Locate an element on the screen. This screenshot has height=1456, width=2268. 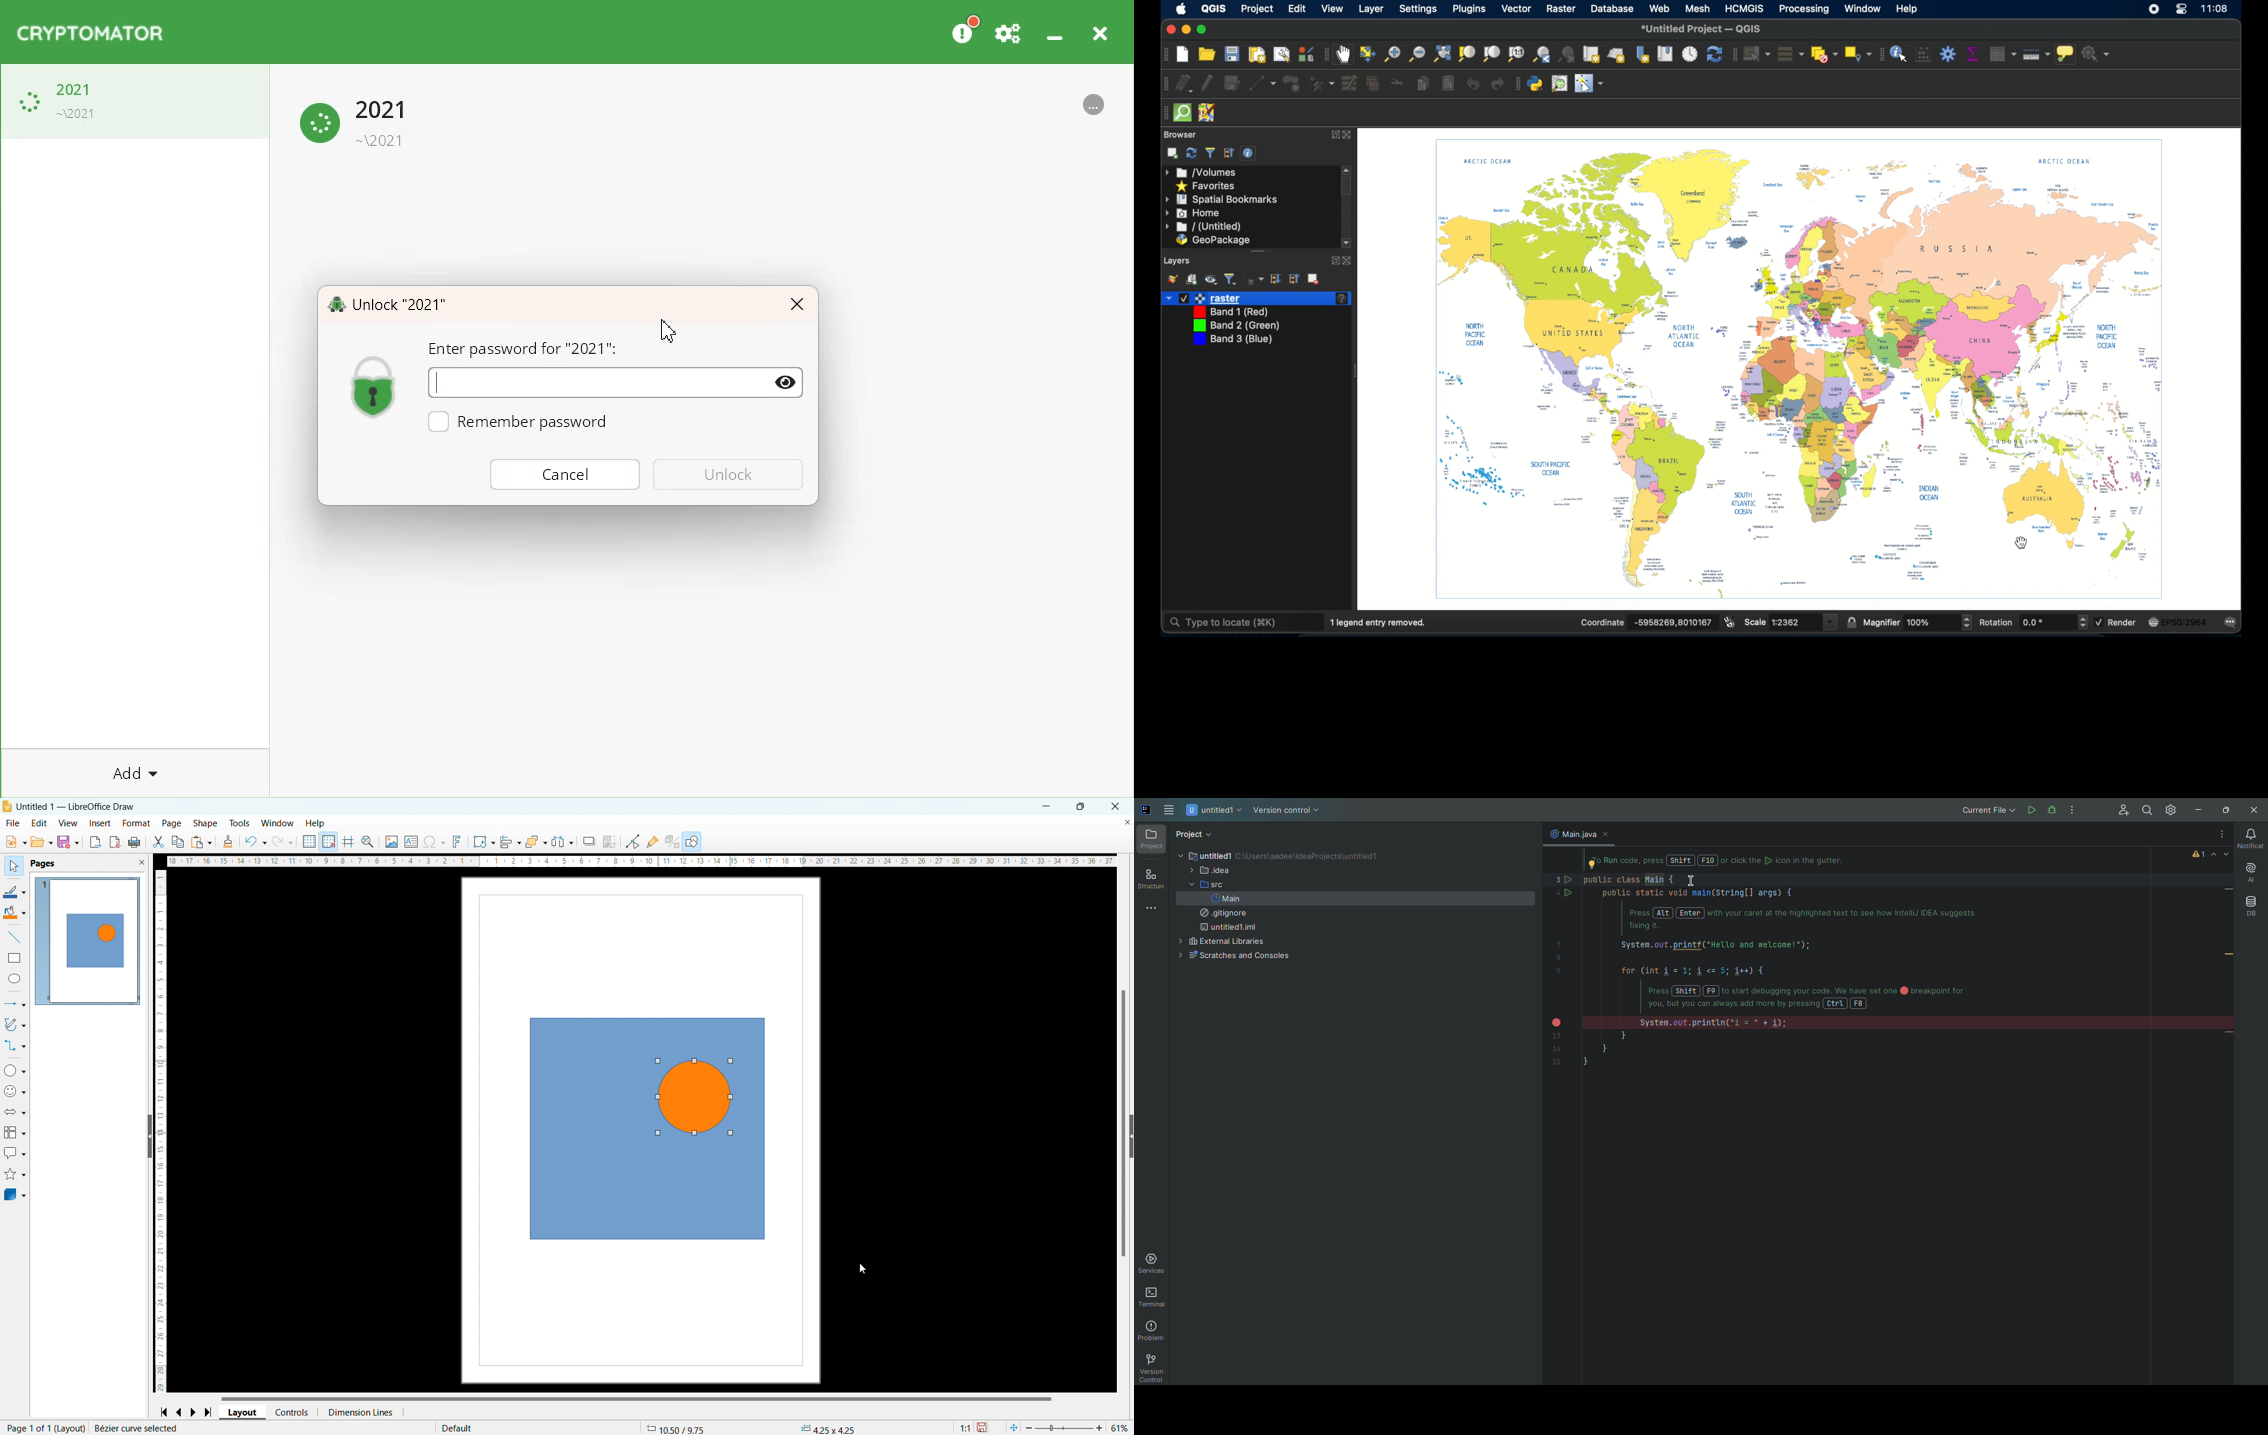
line color is located at coordinates (15, 892).